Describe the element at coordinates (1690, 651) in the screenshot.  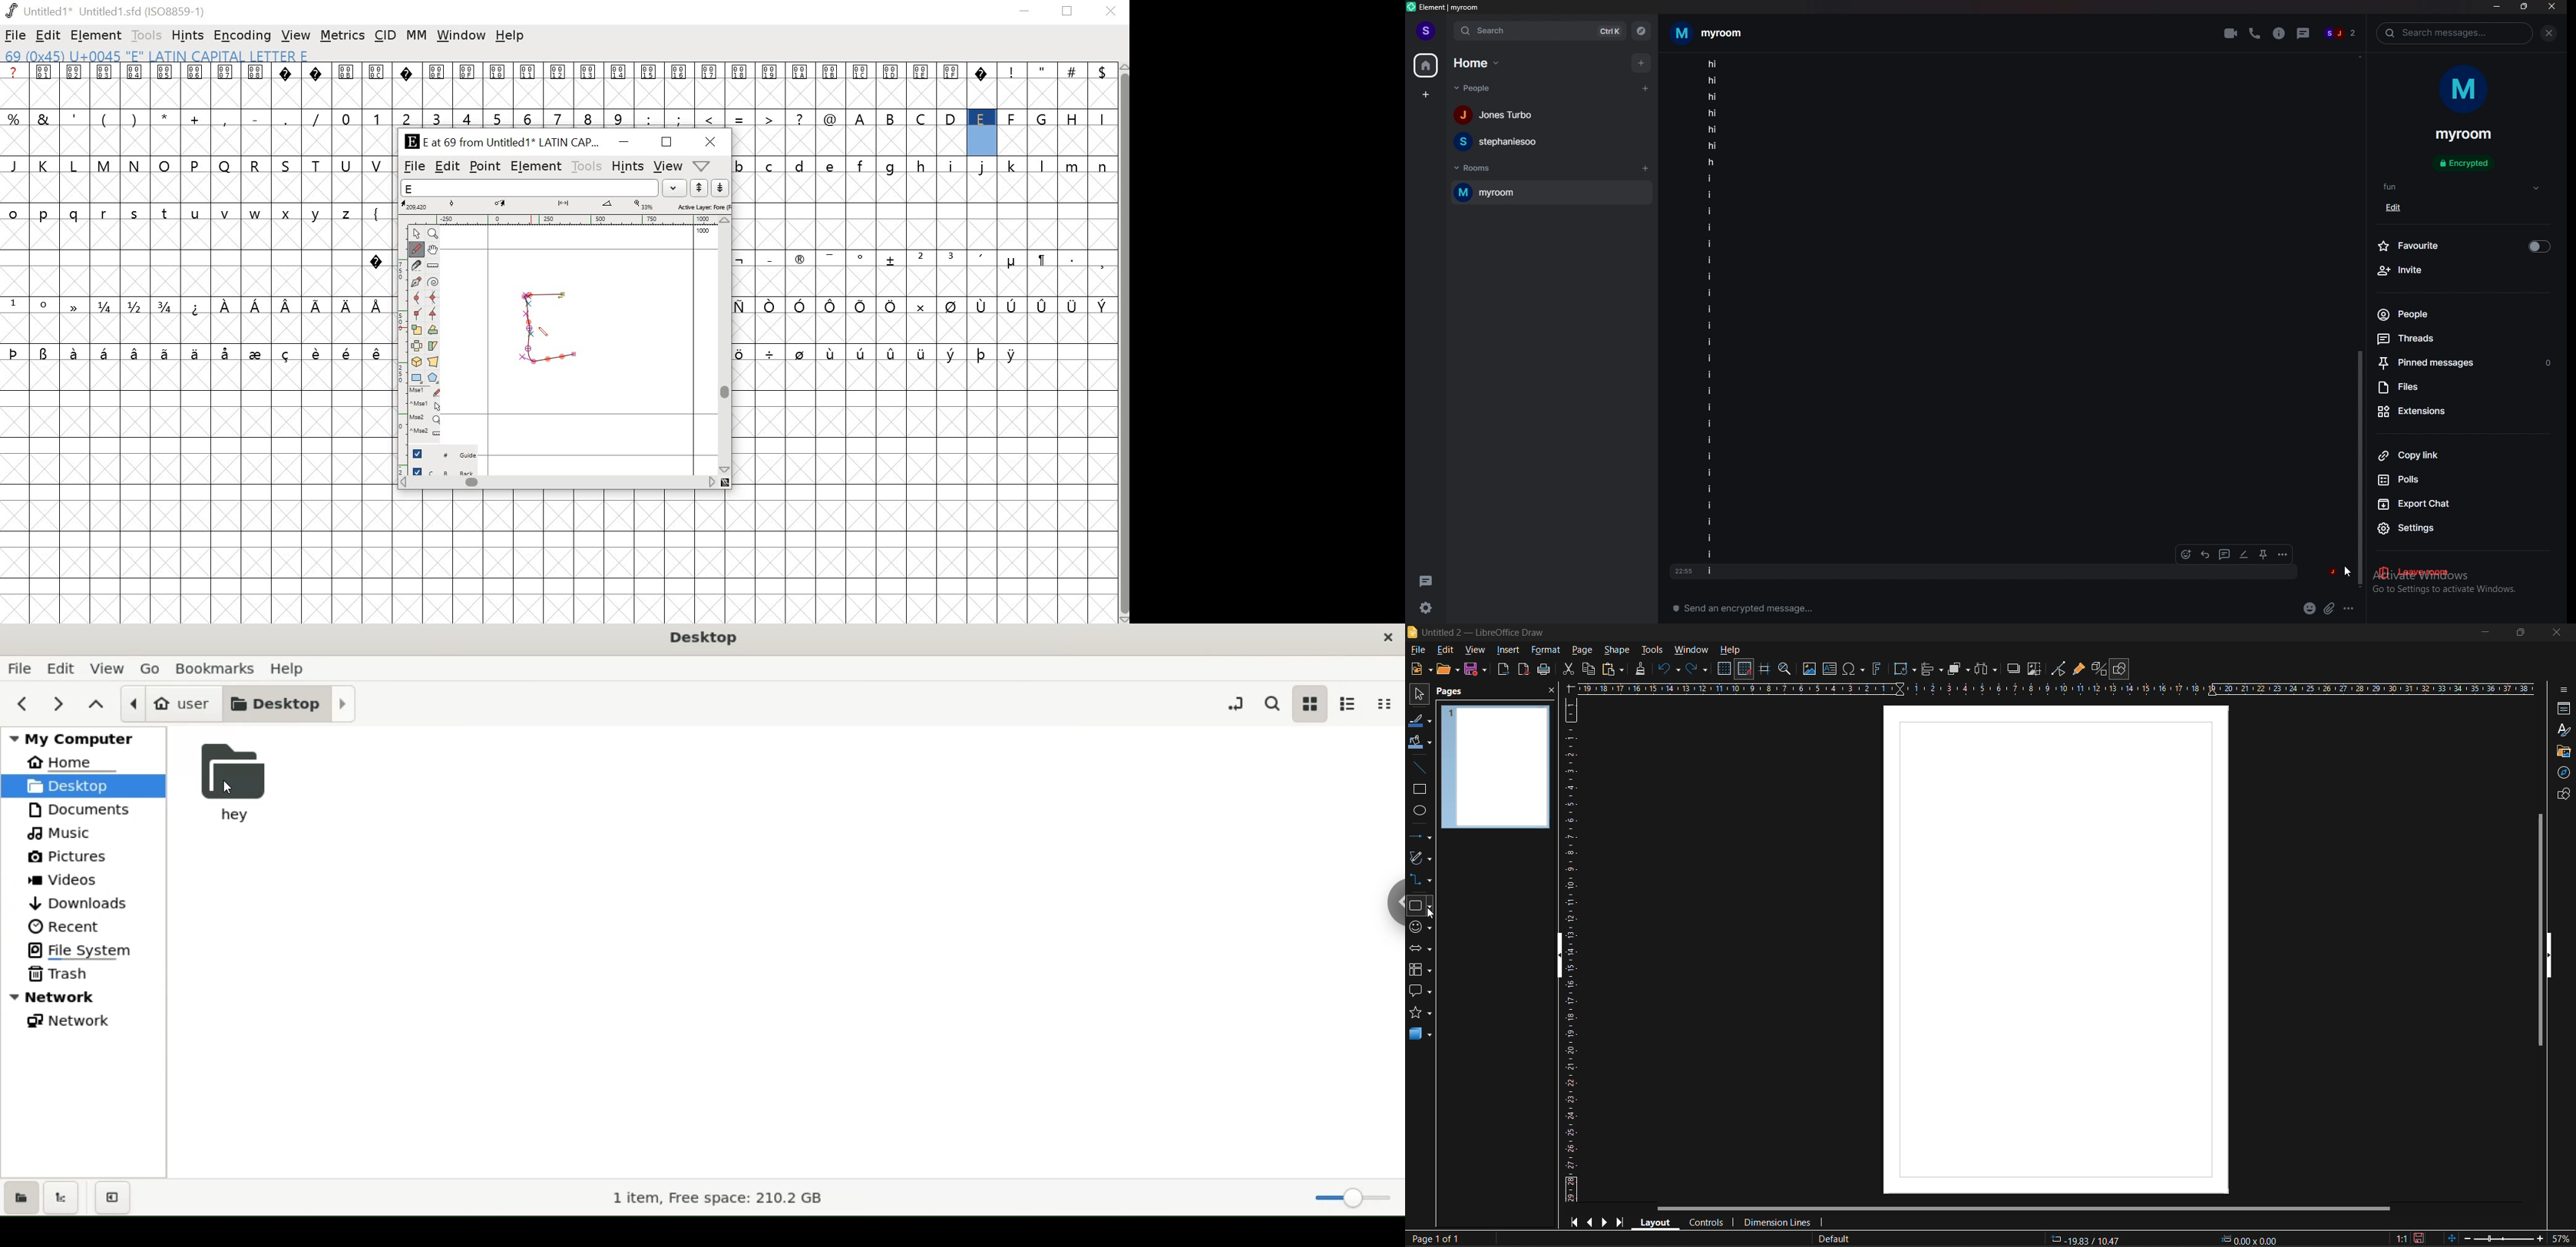
I see `window` at that location.